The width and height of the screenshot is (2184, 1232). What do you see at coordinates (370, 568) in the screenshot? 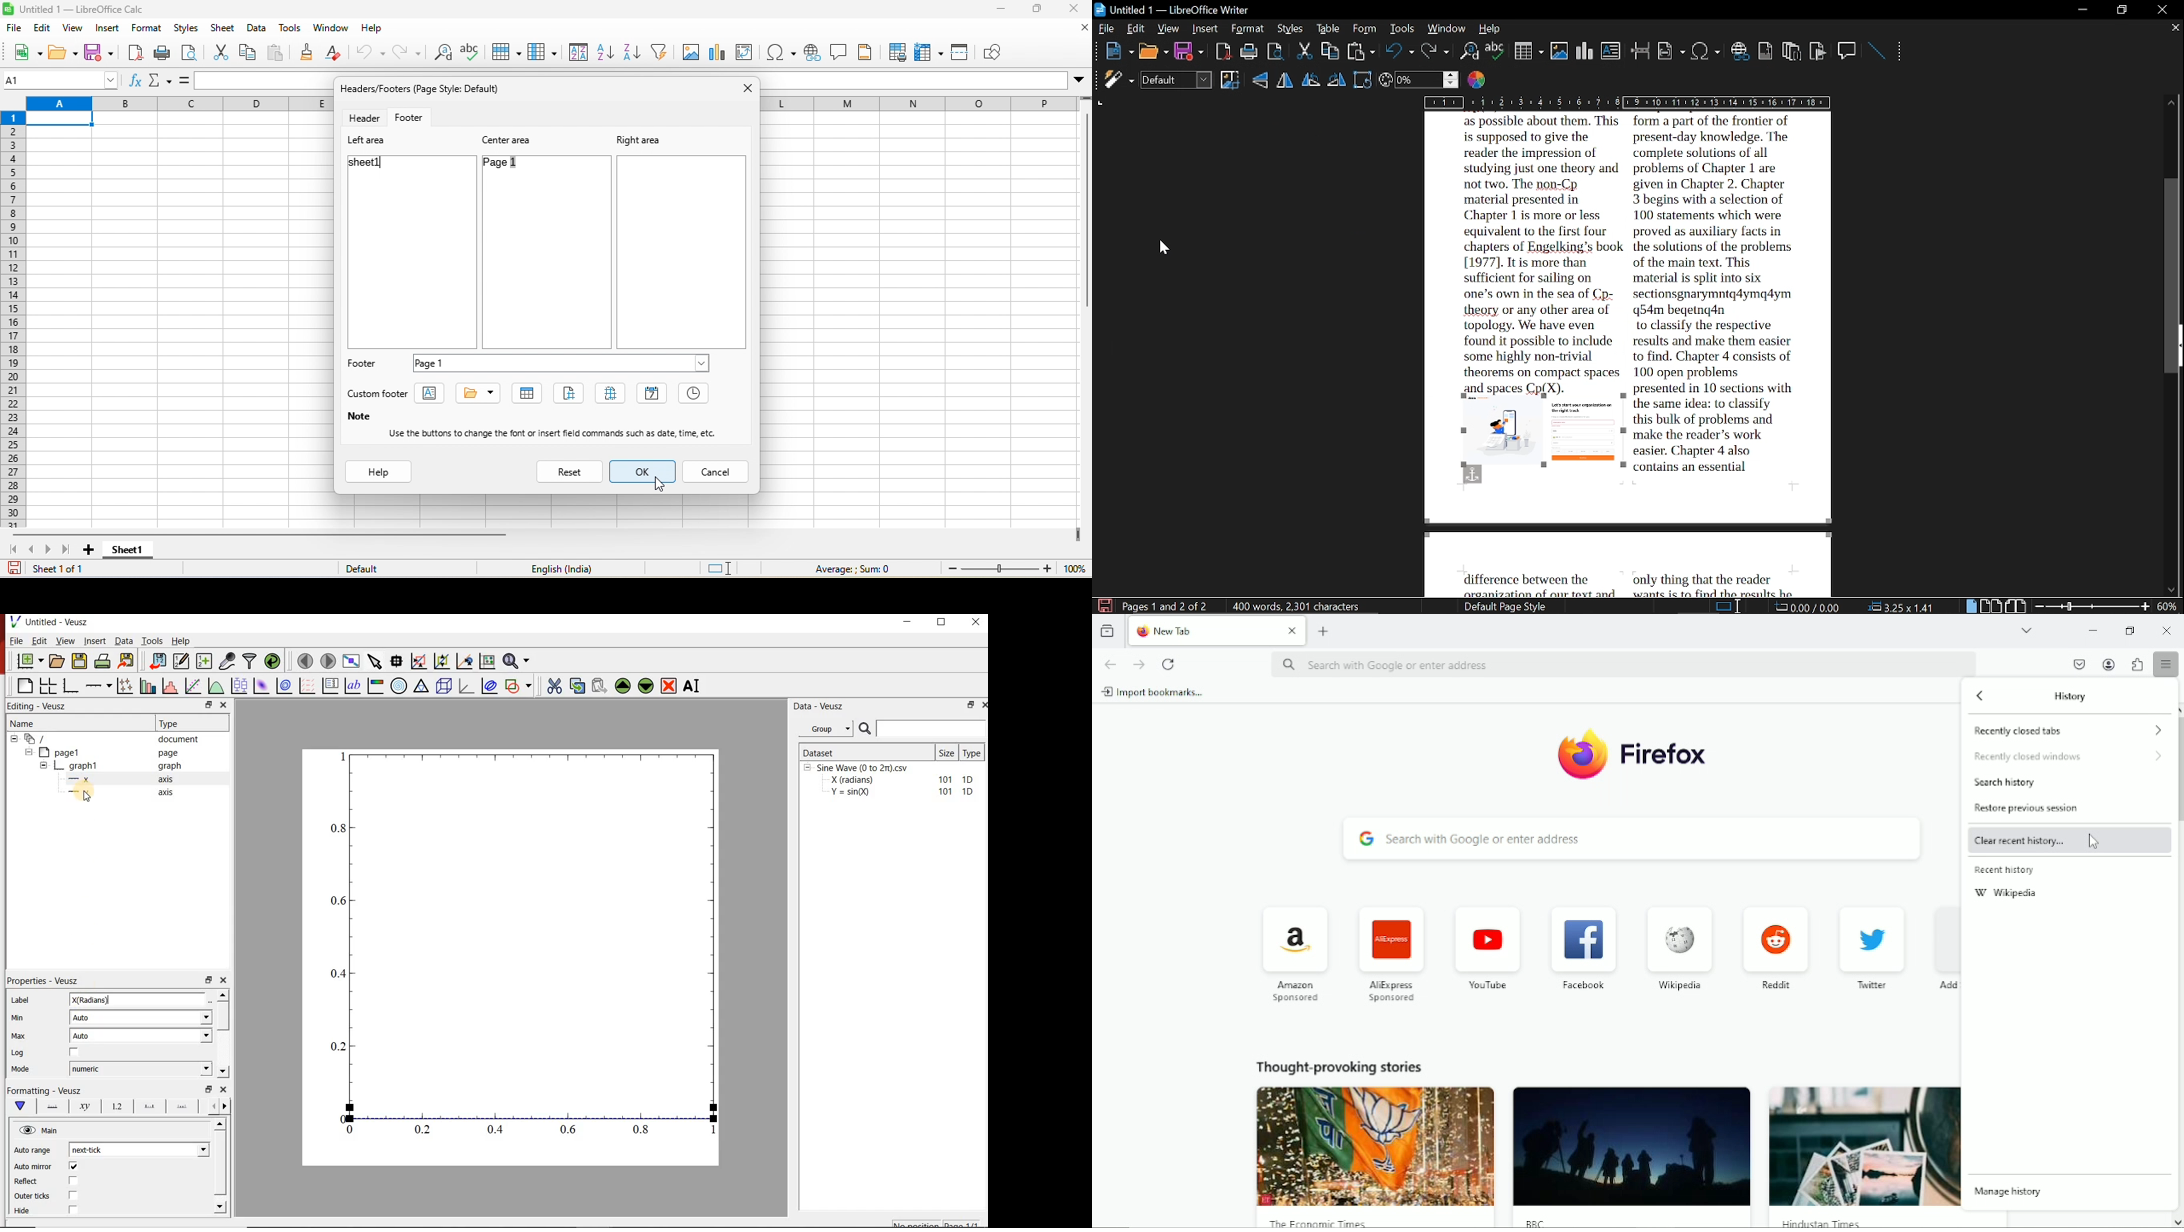
I see `default` at bounding box center [370, 568].